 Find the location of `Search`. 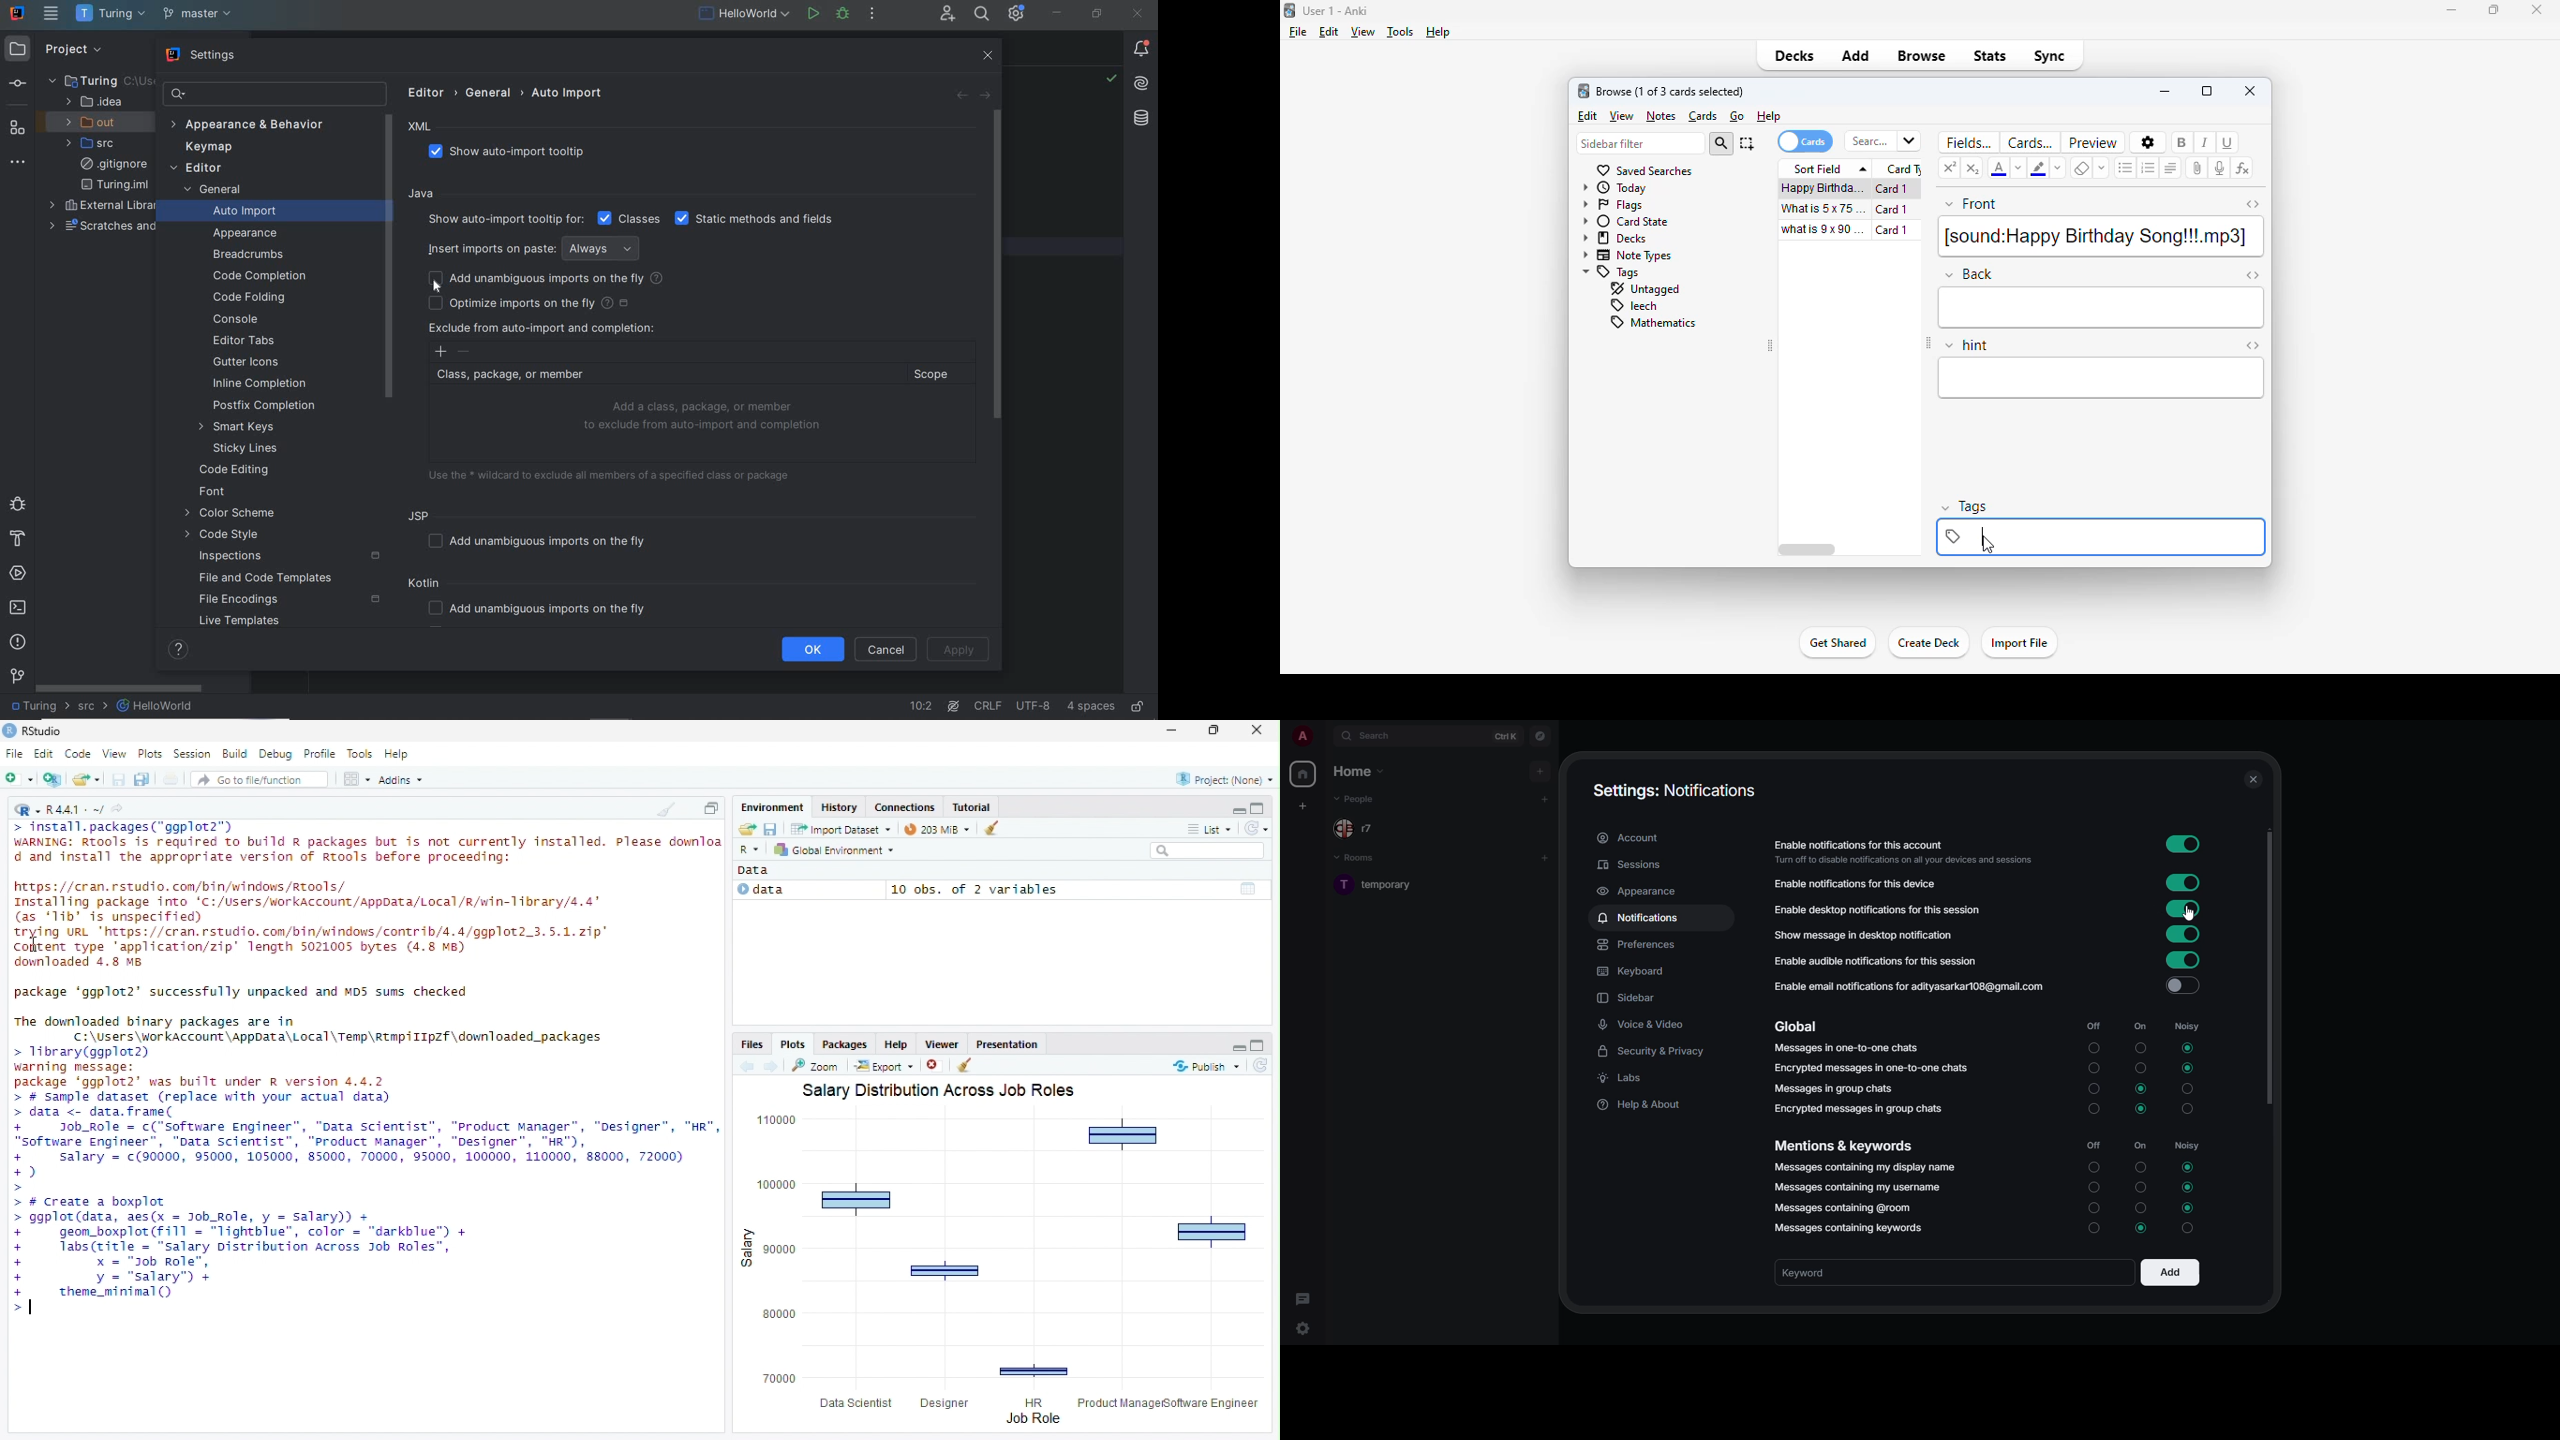

Search is located at coordinates (1209, 851).